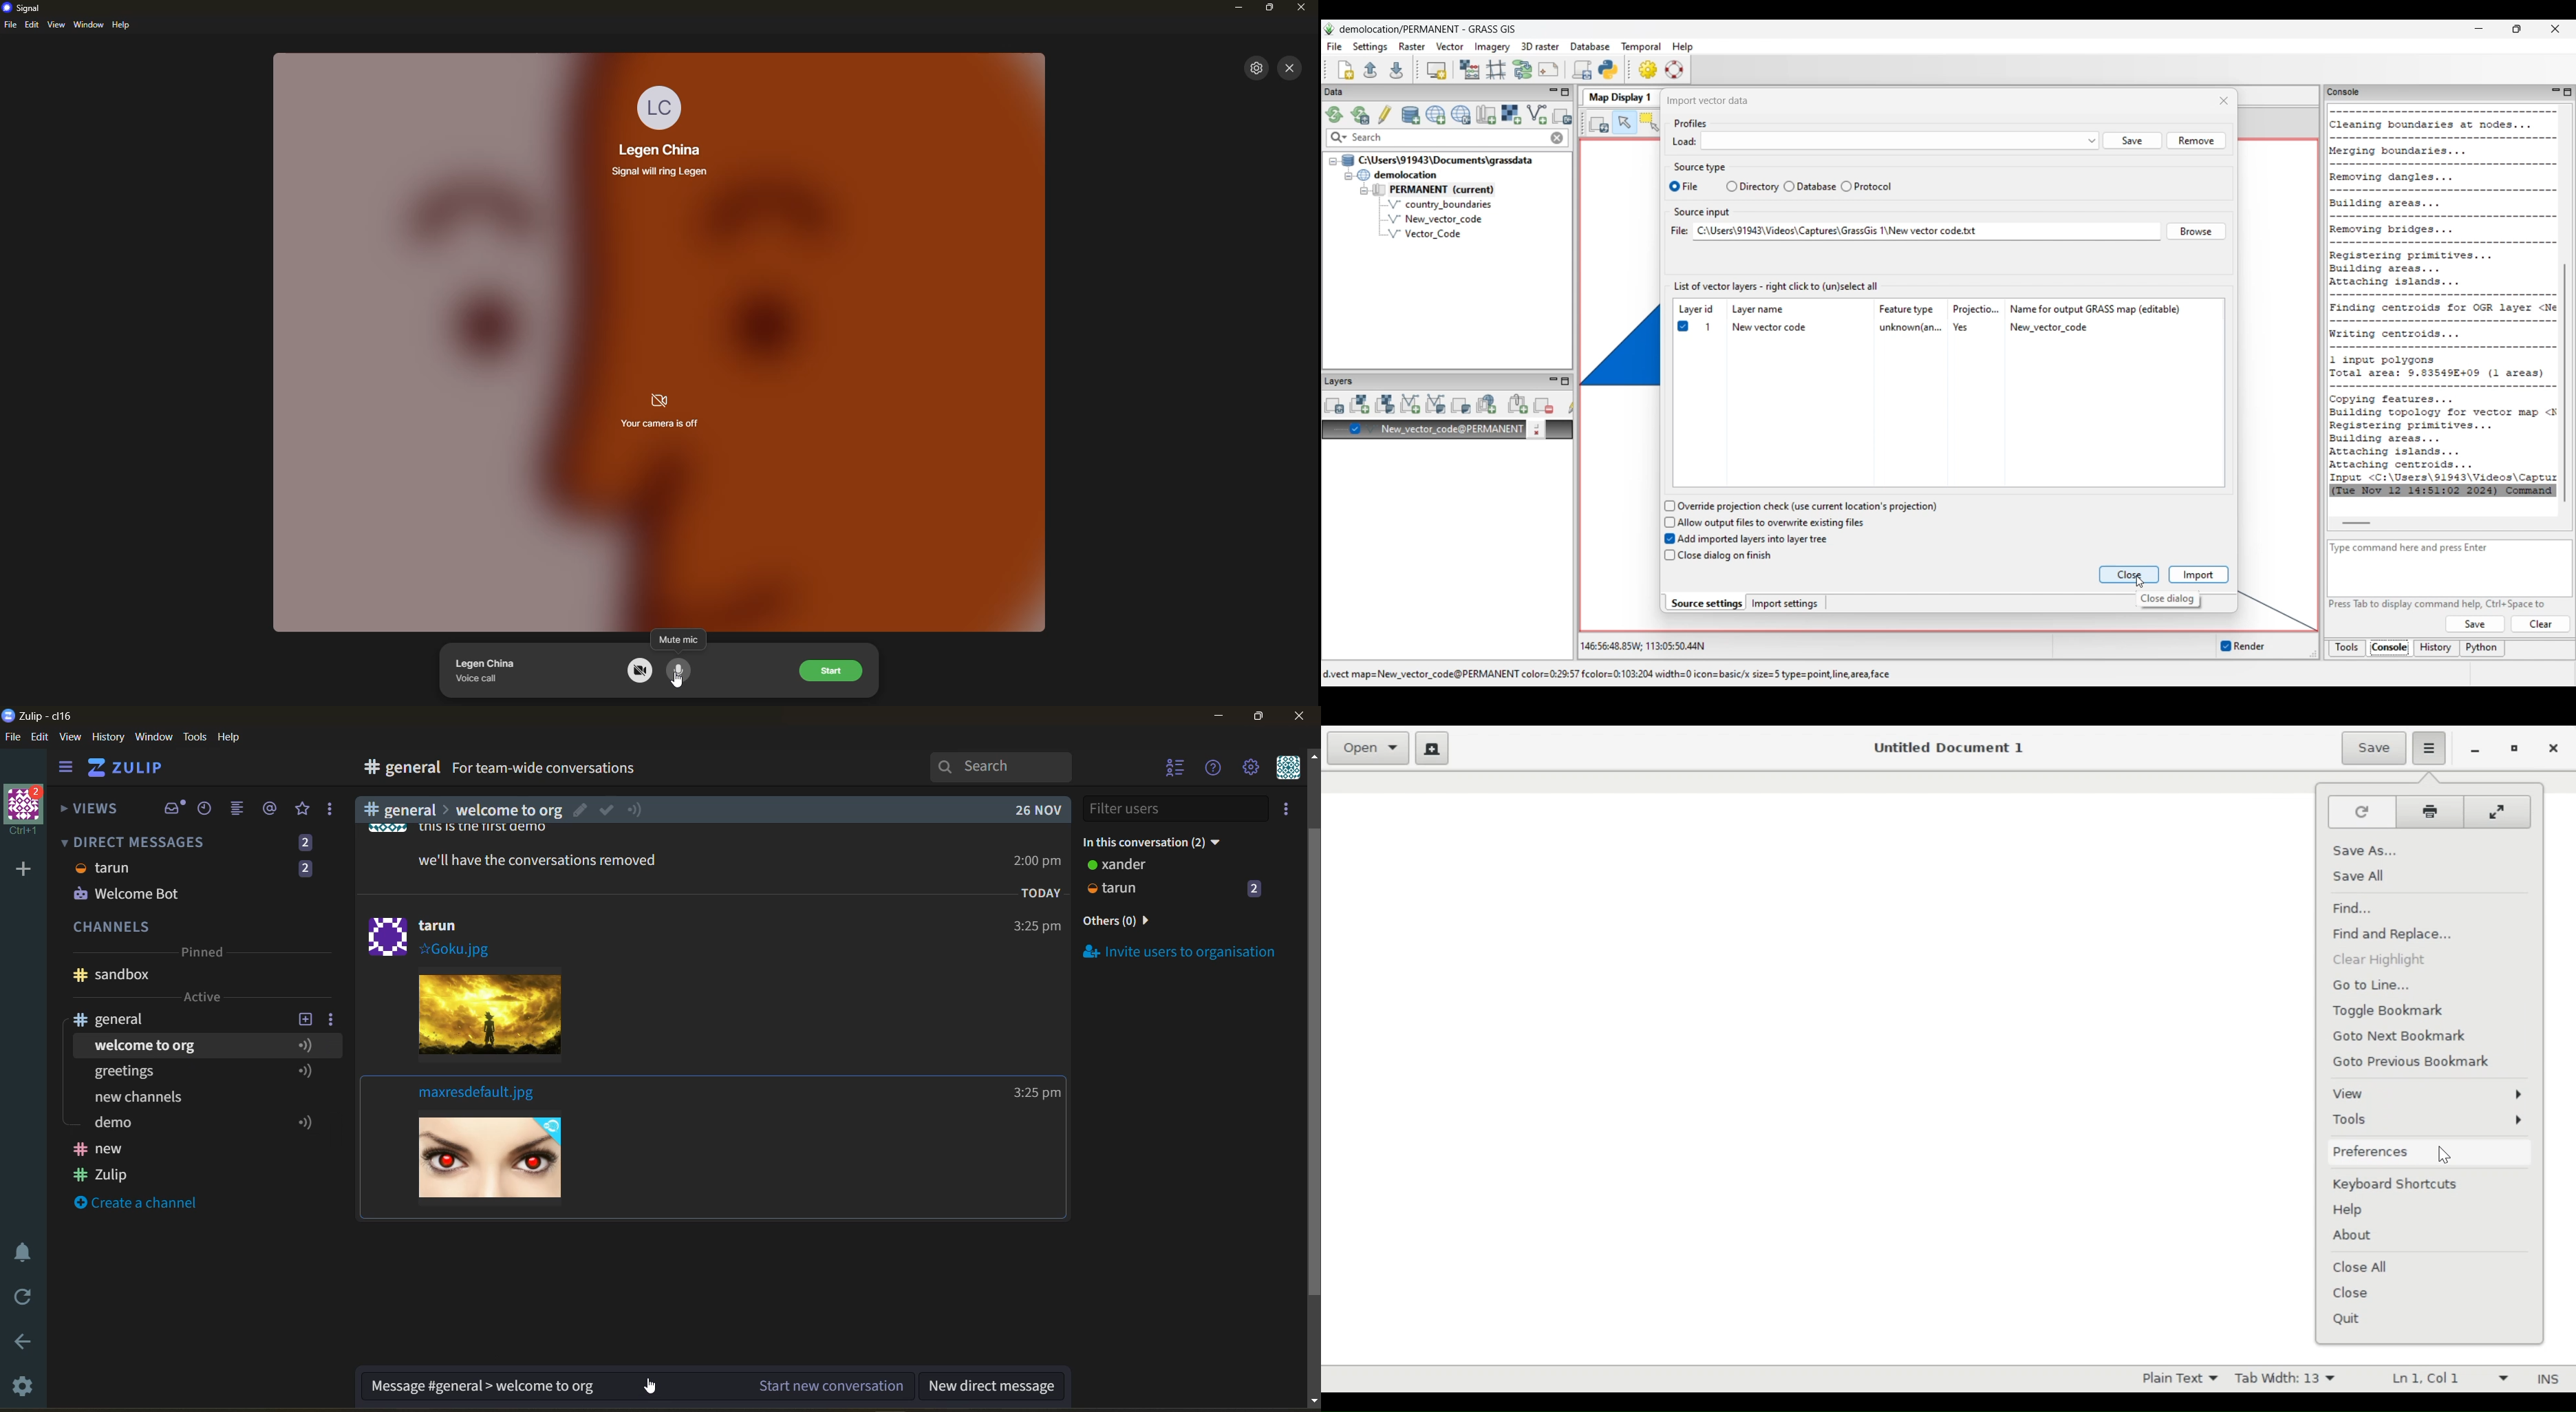 This screenshot has width=2576, height=1428. What do you see at coordinates (651, 1389) in the screenshot?
I see `cursor` at bounding box center [651, 1389].